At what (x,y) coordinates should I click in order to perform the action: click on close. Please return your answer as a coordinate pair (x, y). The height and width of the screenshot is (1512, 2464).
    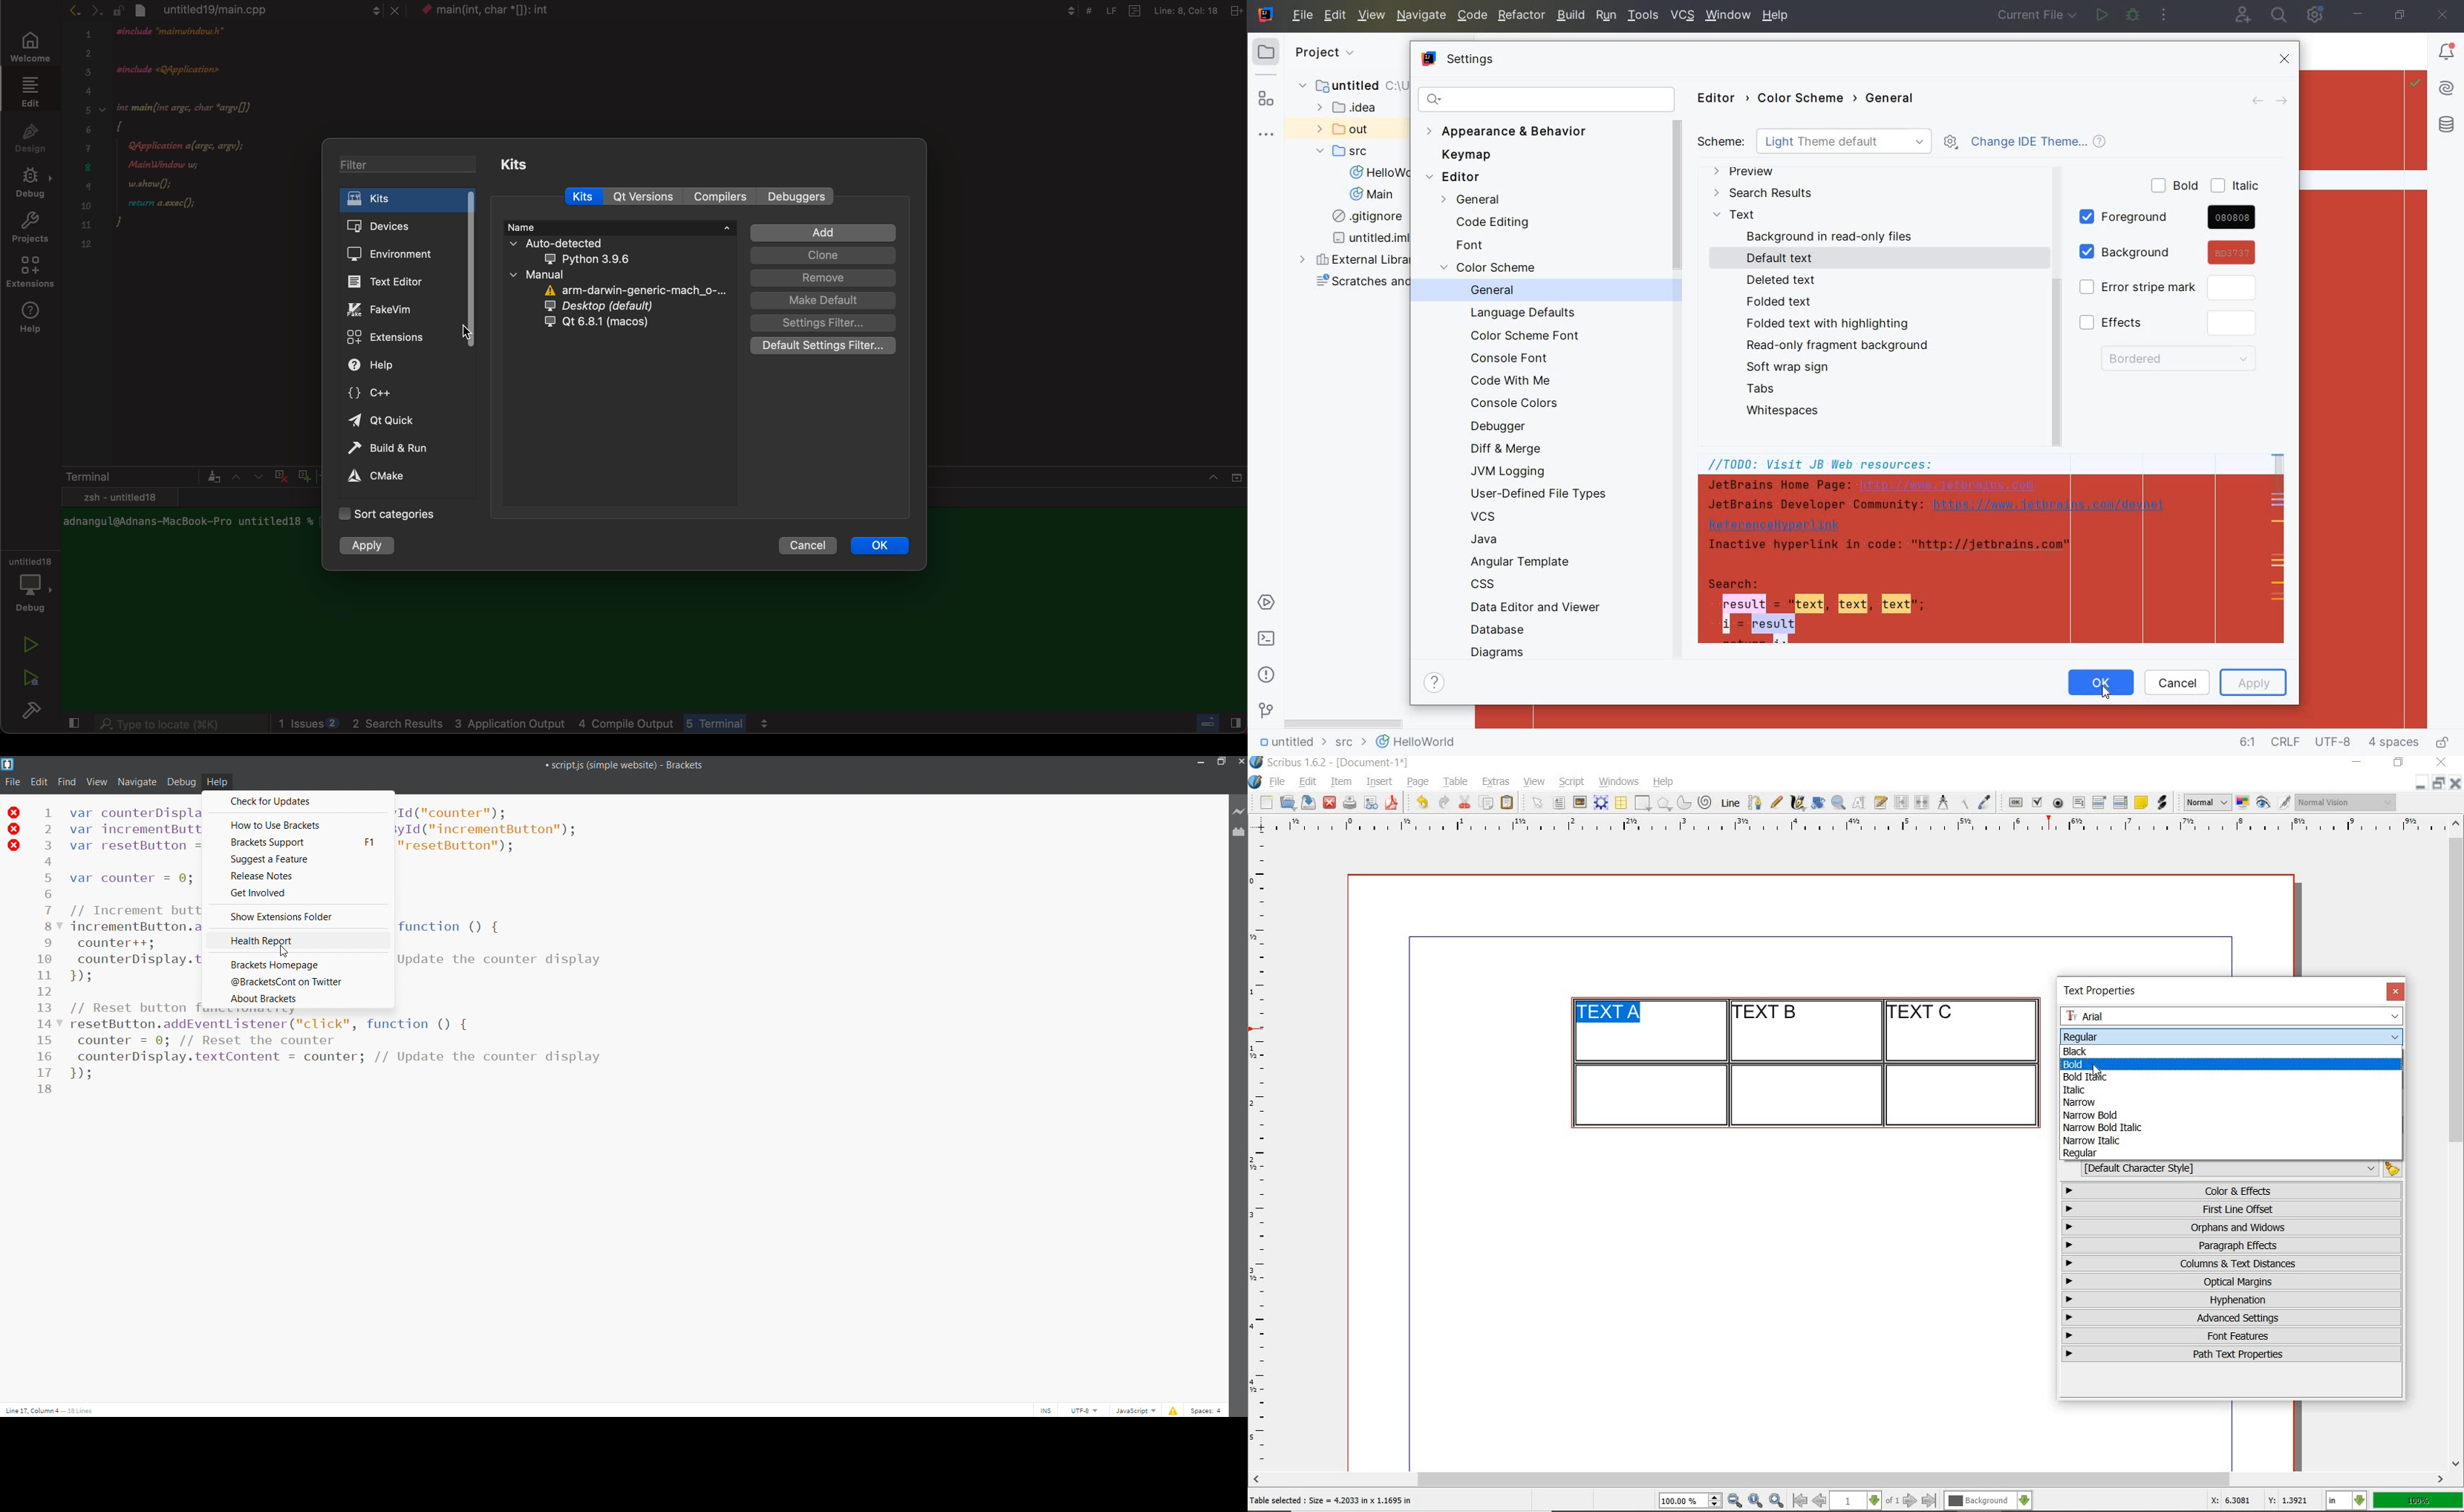
    Looking at the image, I should click on (2444, 762).